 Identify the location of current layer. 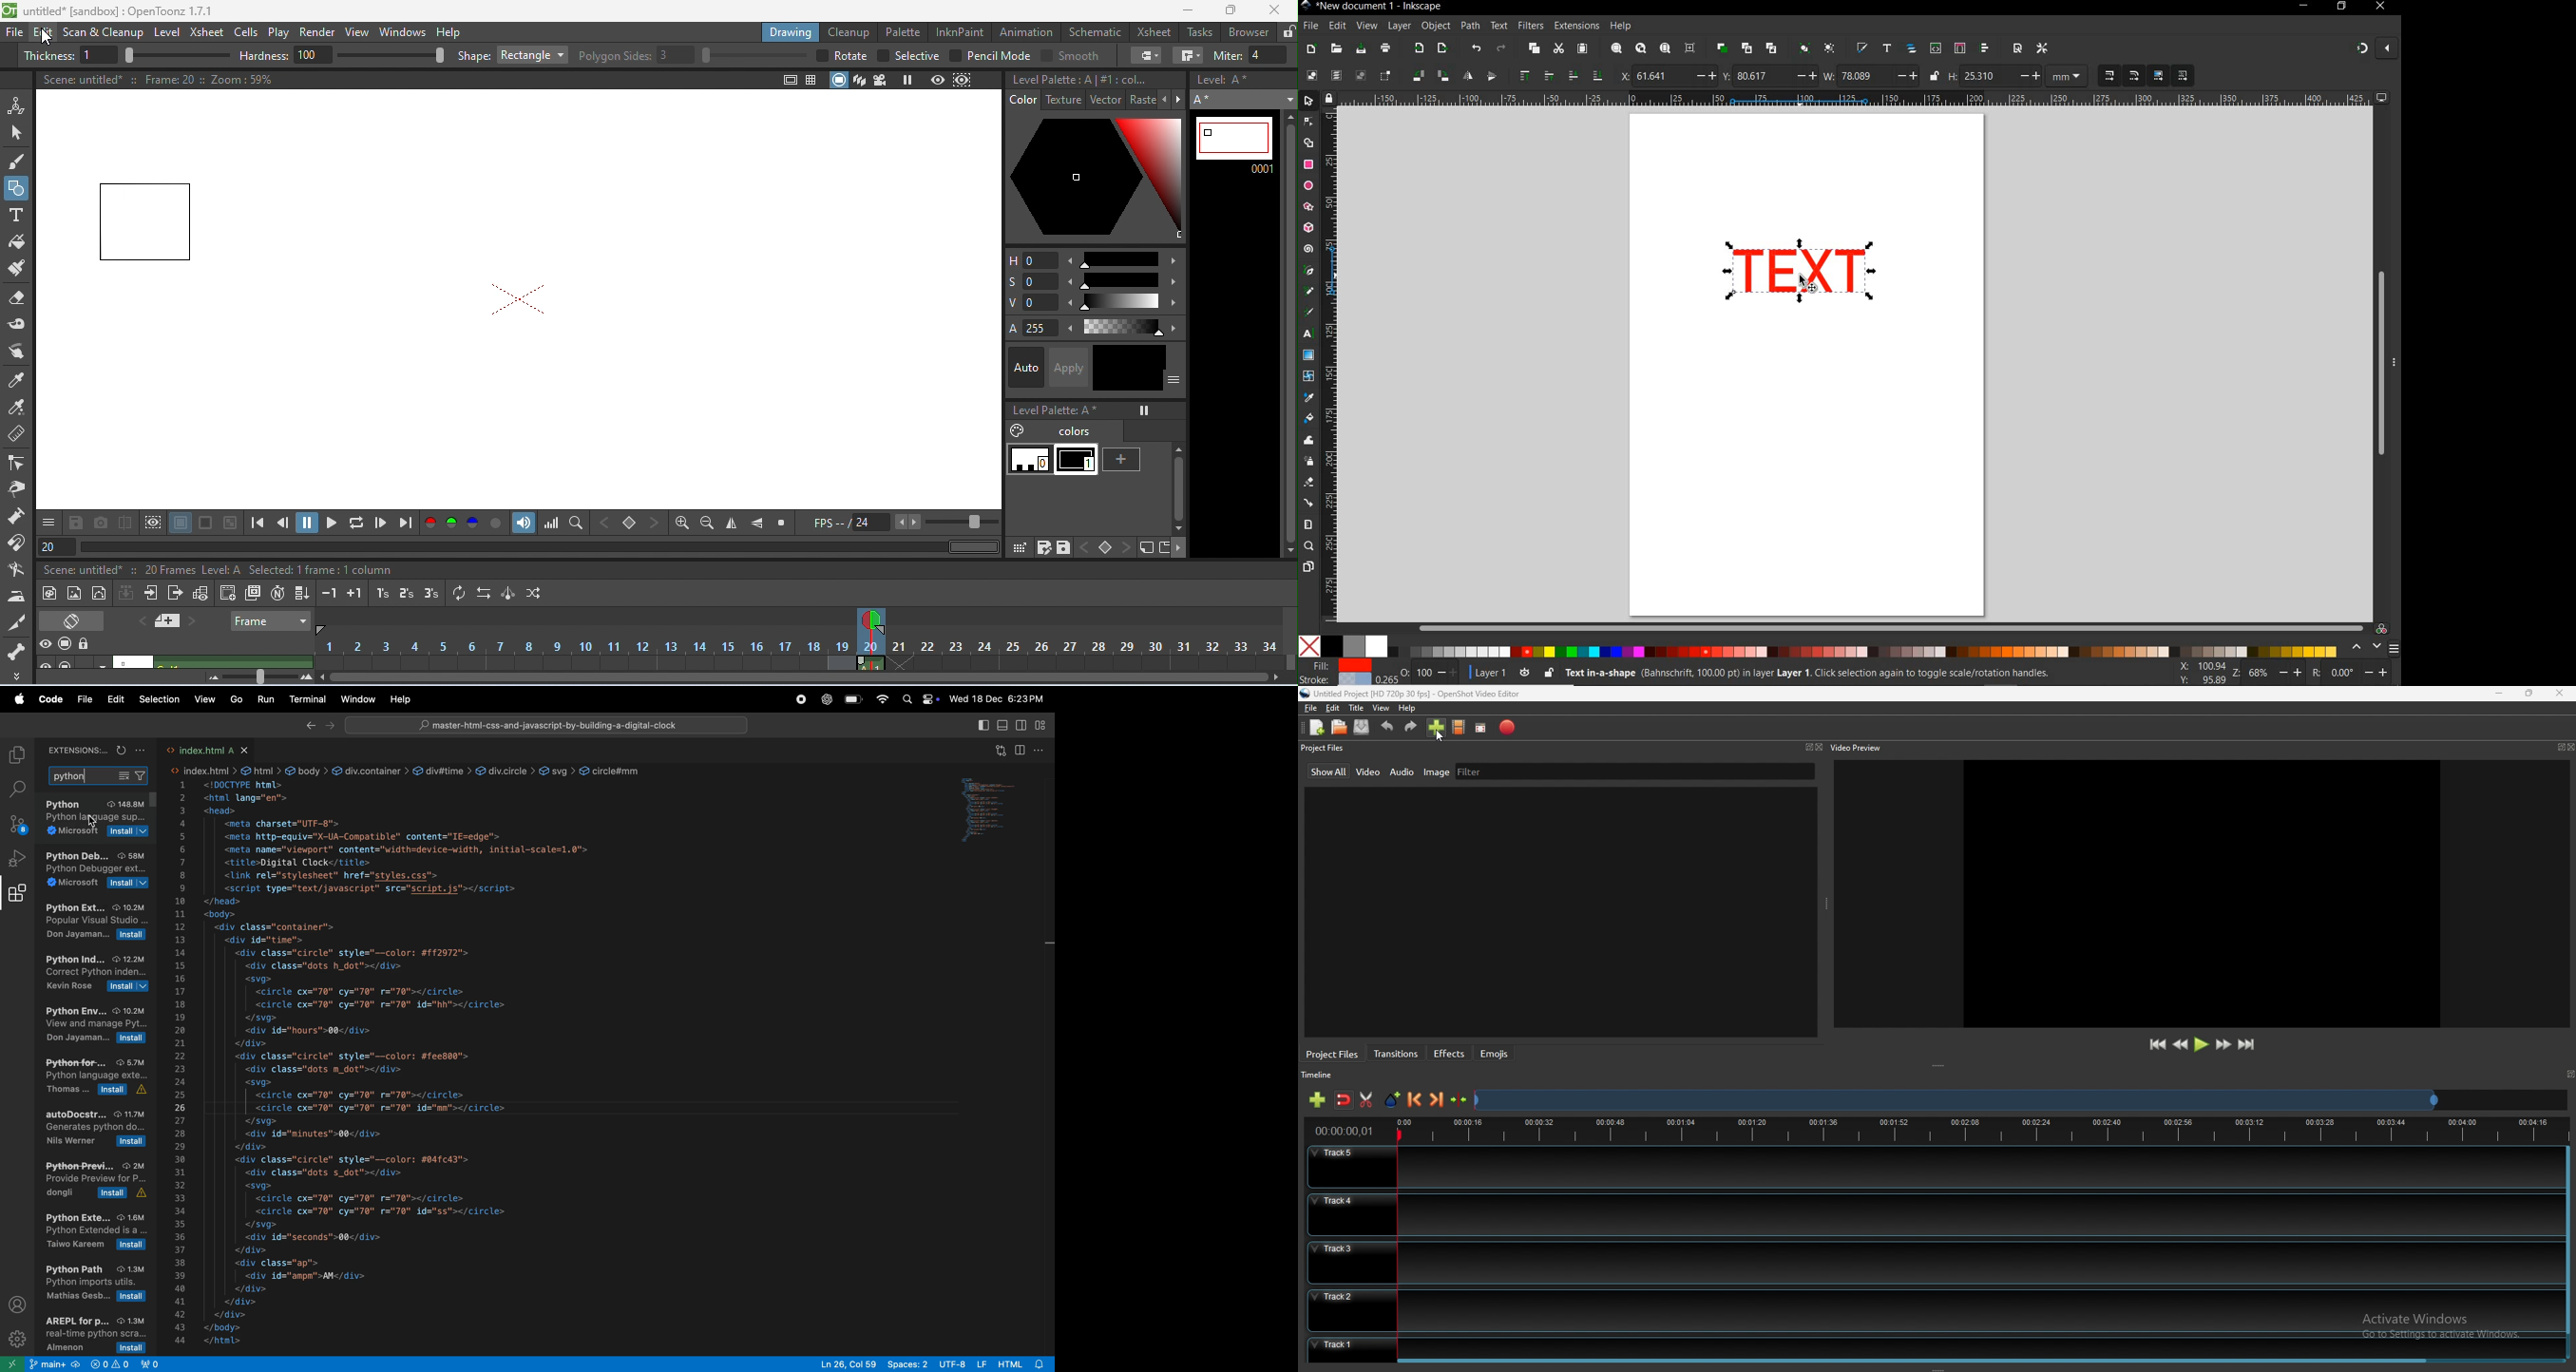
(1485, 671).